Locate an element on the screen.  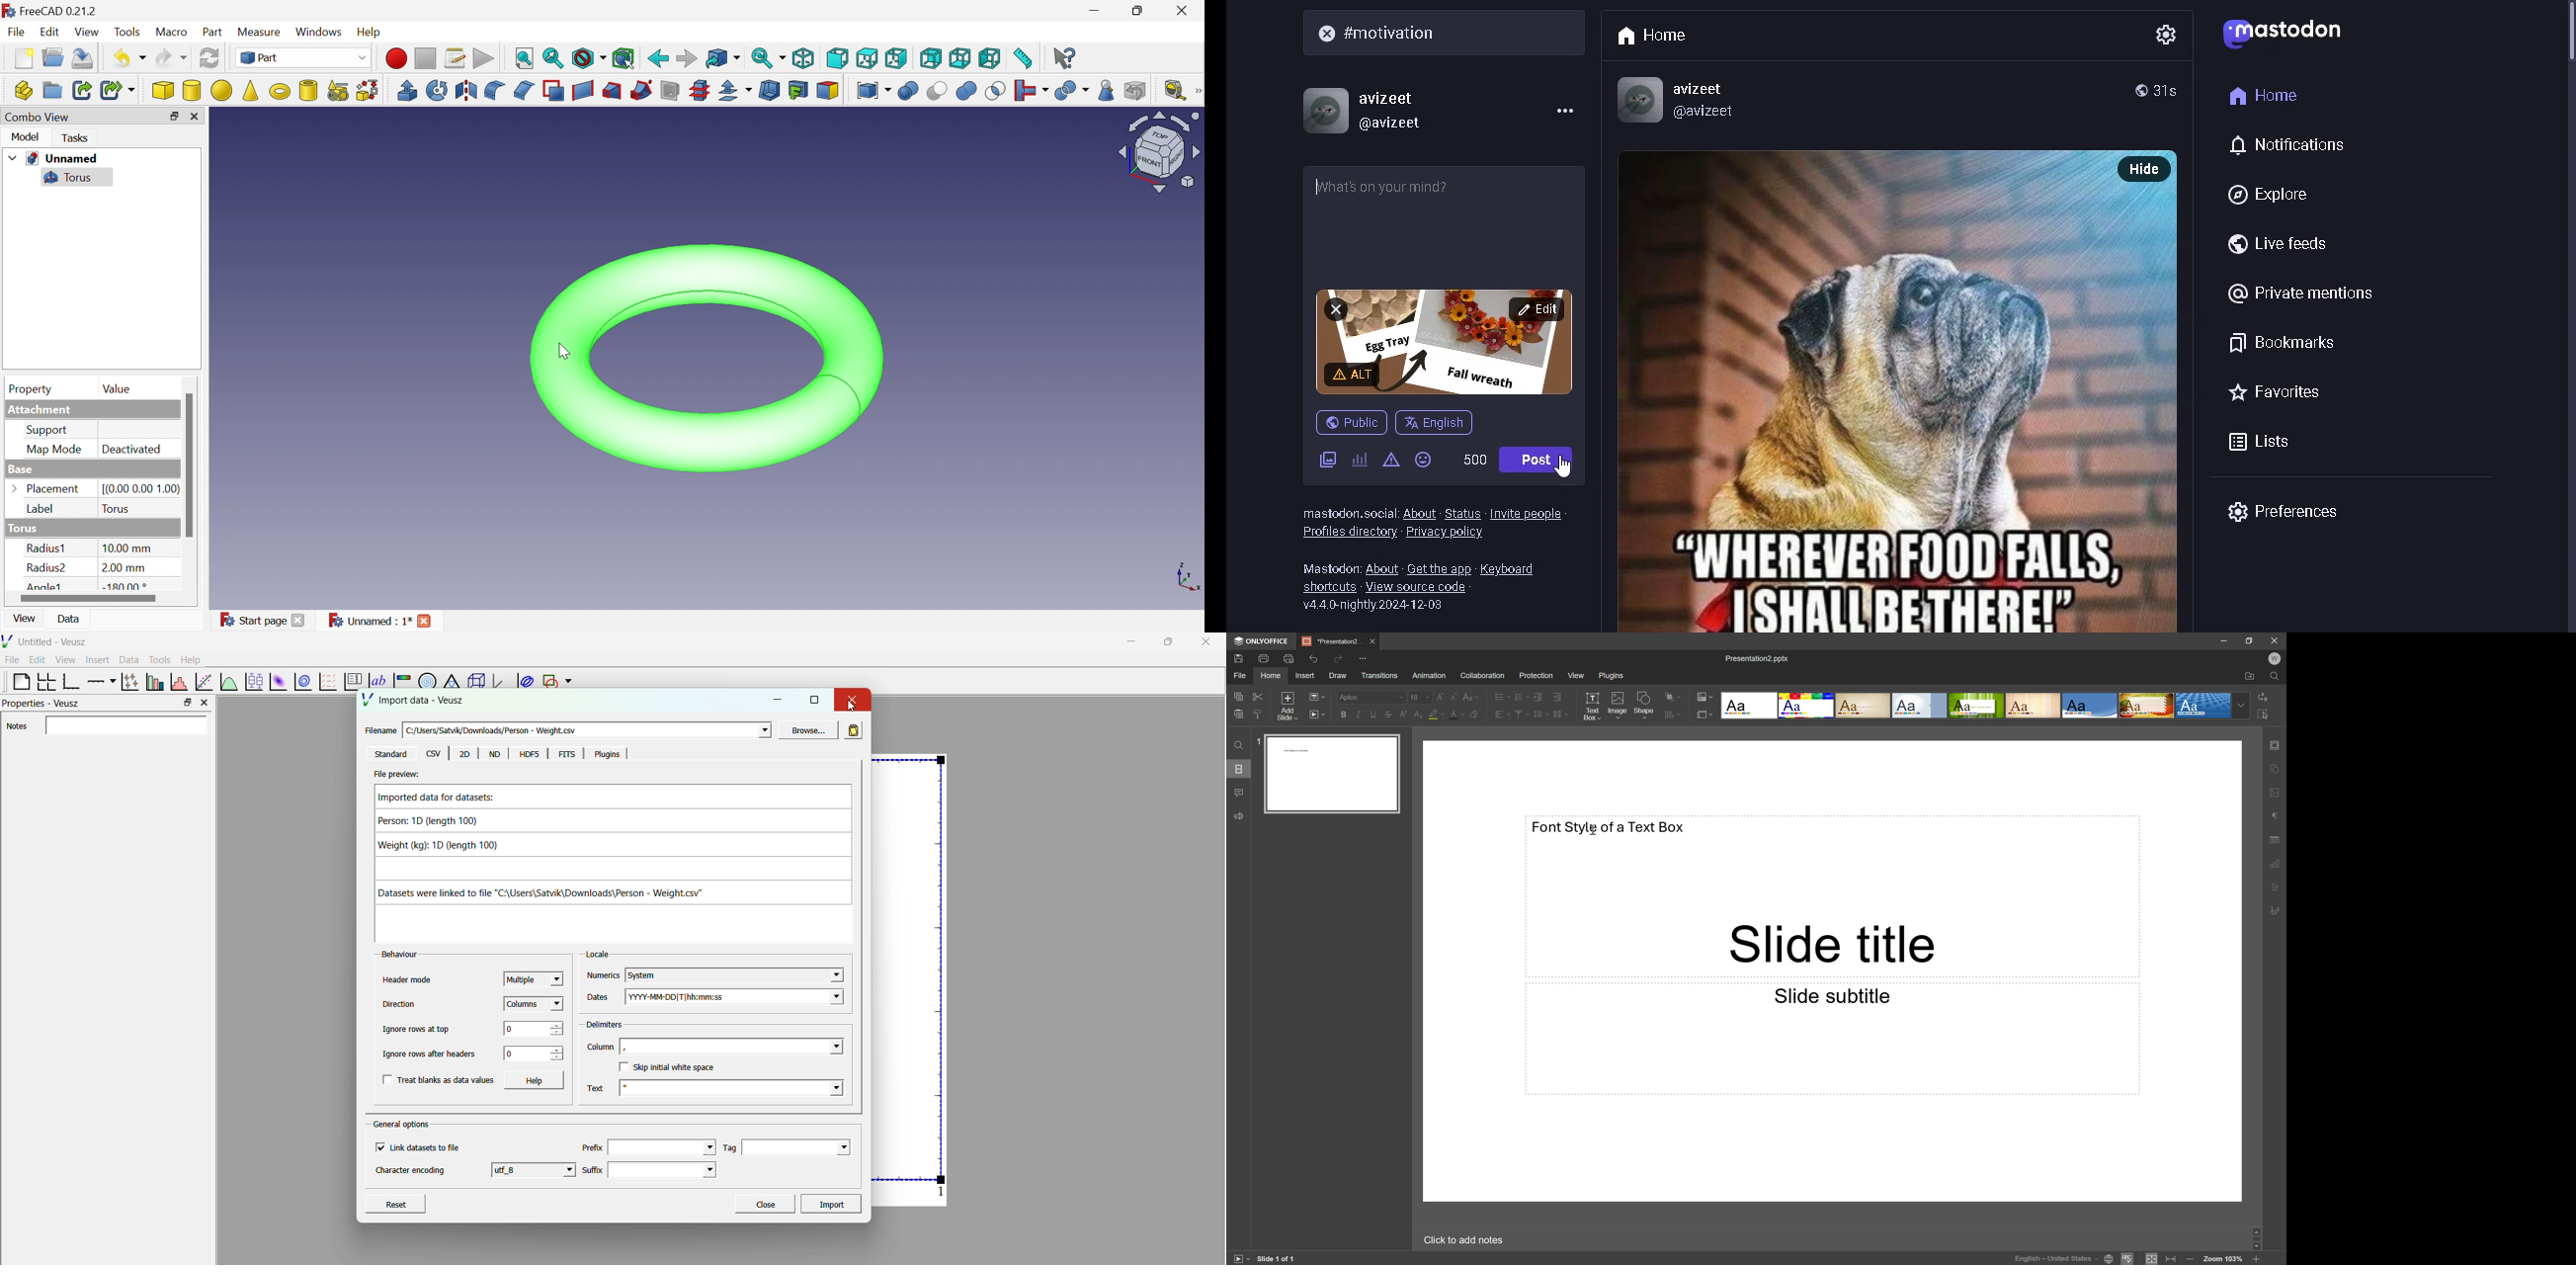
Color per face is located at coordinates (829, 90).